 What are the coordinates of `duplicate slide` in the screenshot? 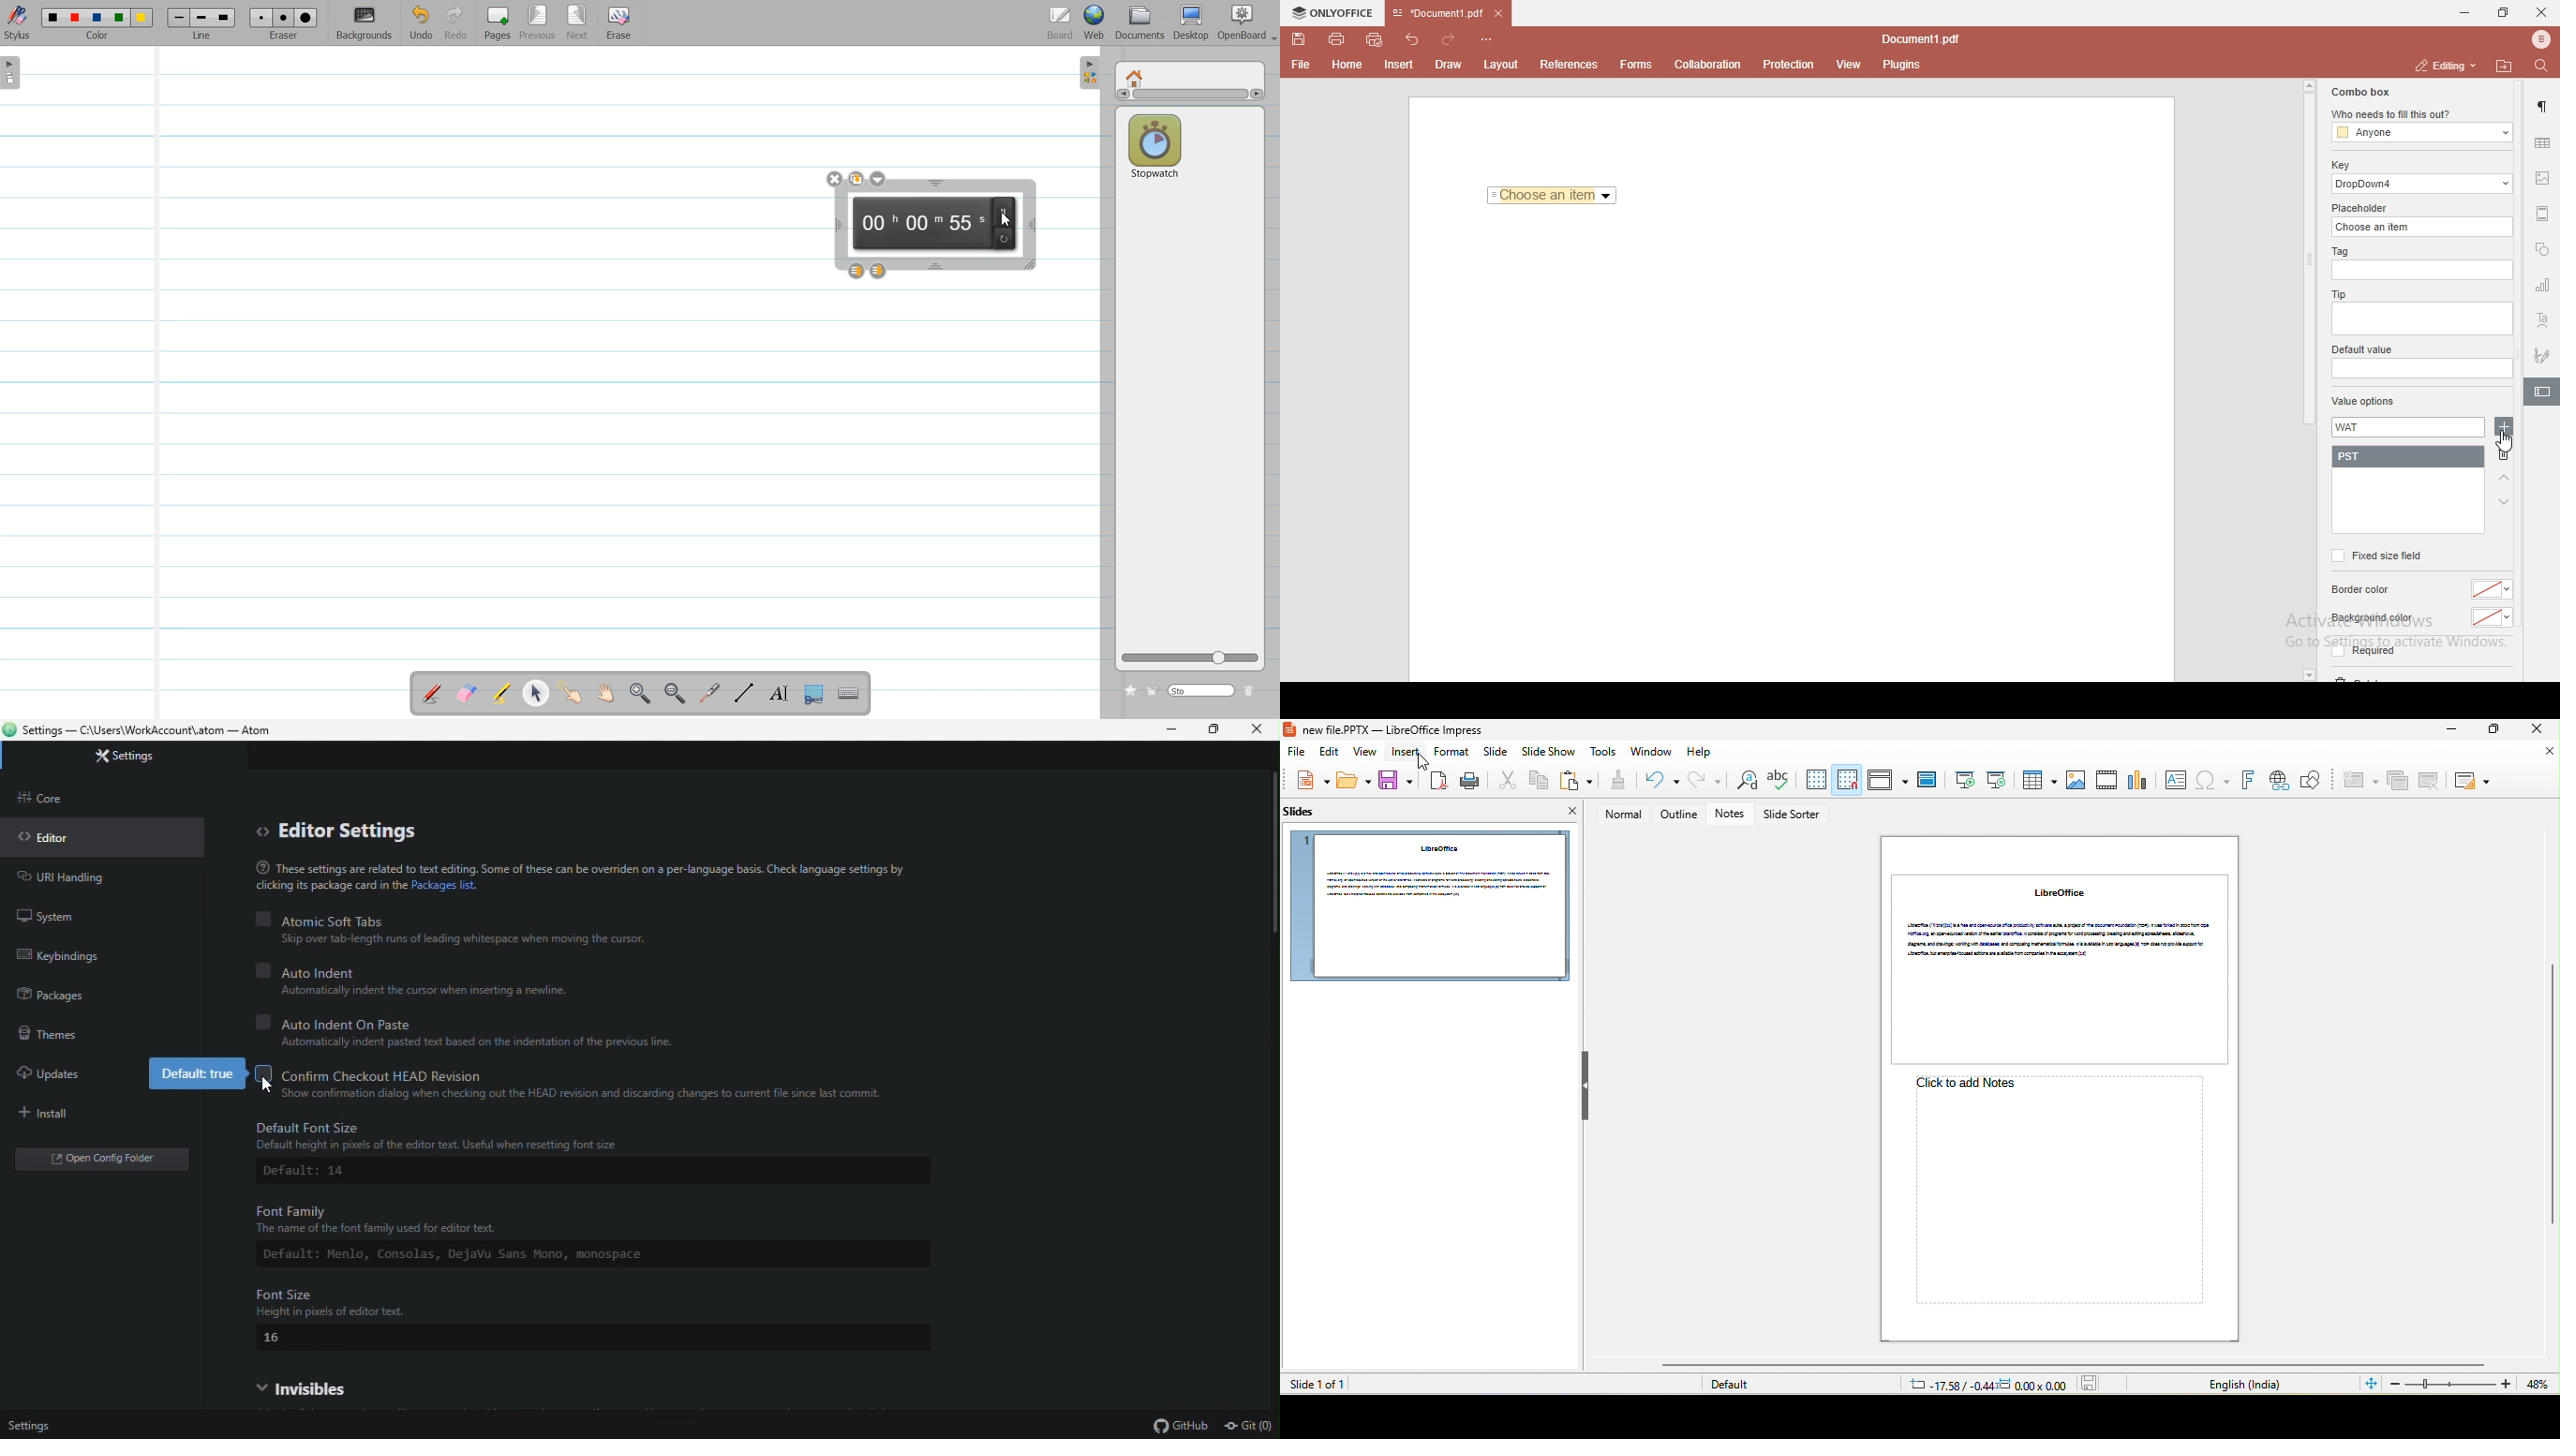 It's located at (2398, 782).